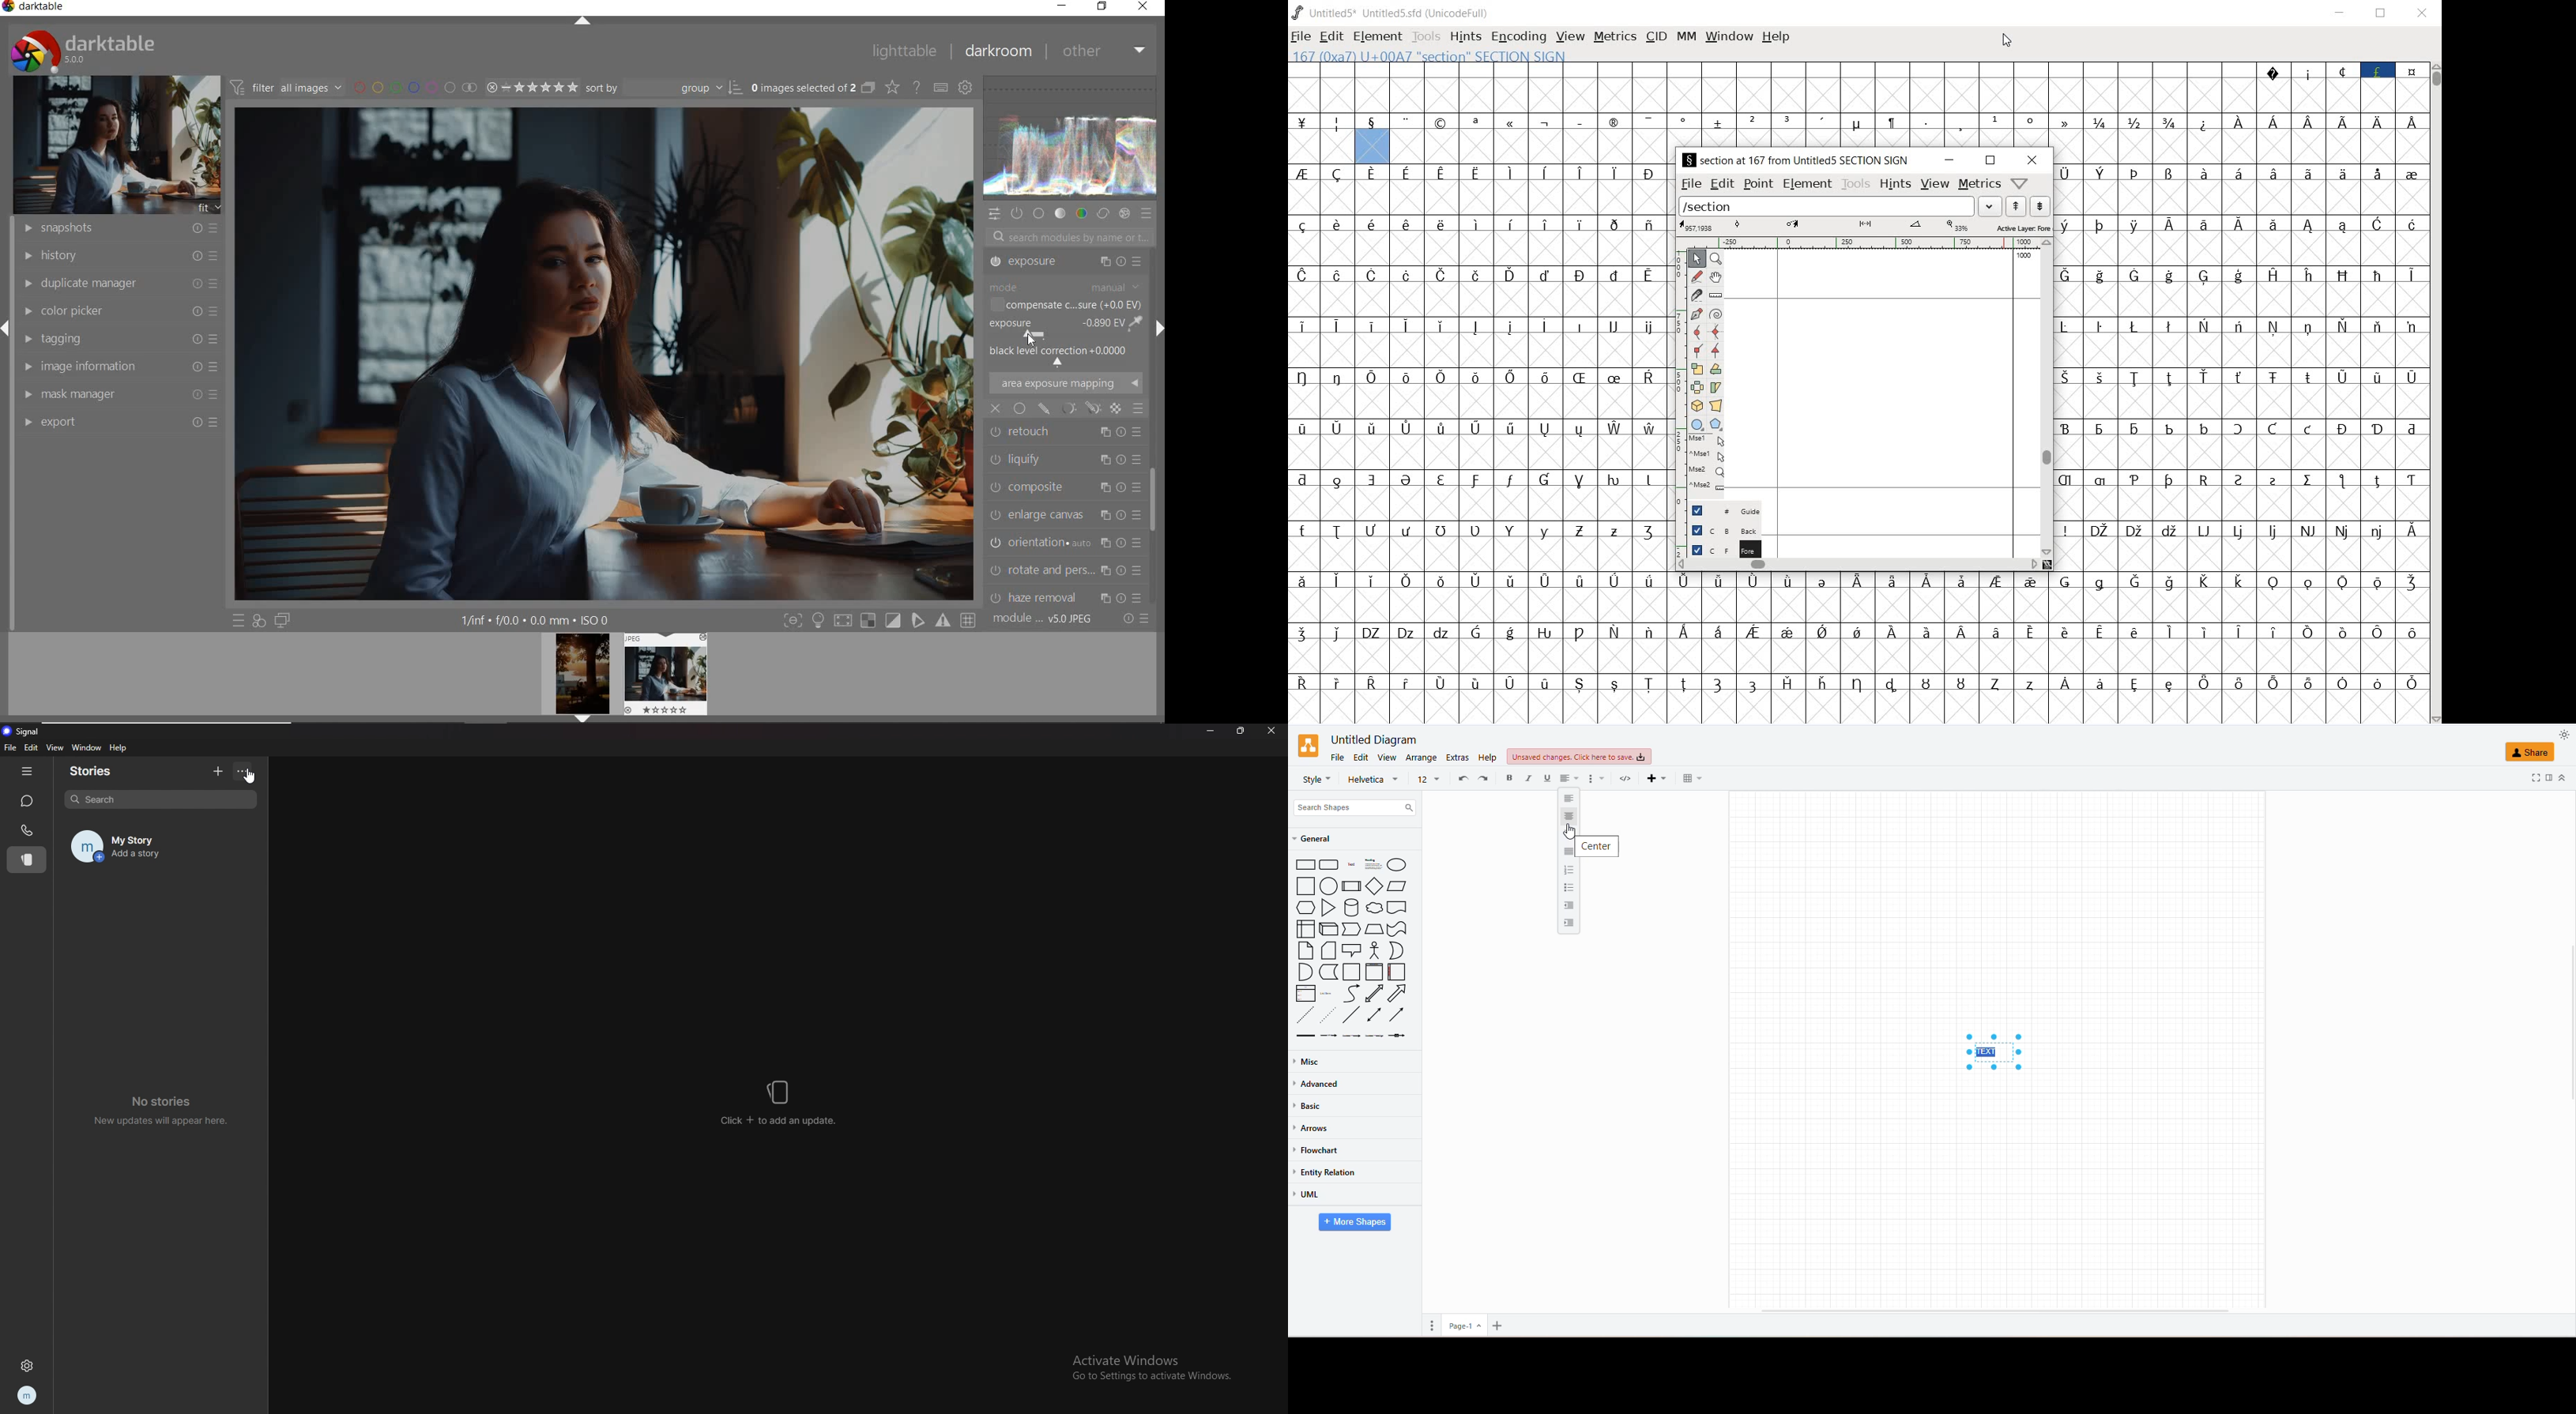 This screenshot has width=2576, height=1428. Describe the element at coordinates (1595, 780) in the screenshot. I see `format` at that location.